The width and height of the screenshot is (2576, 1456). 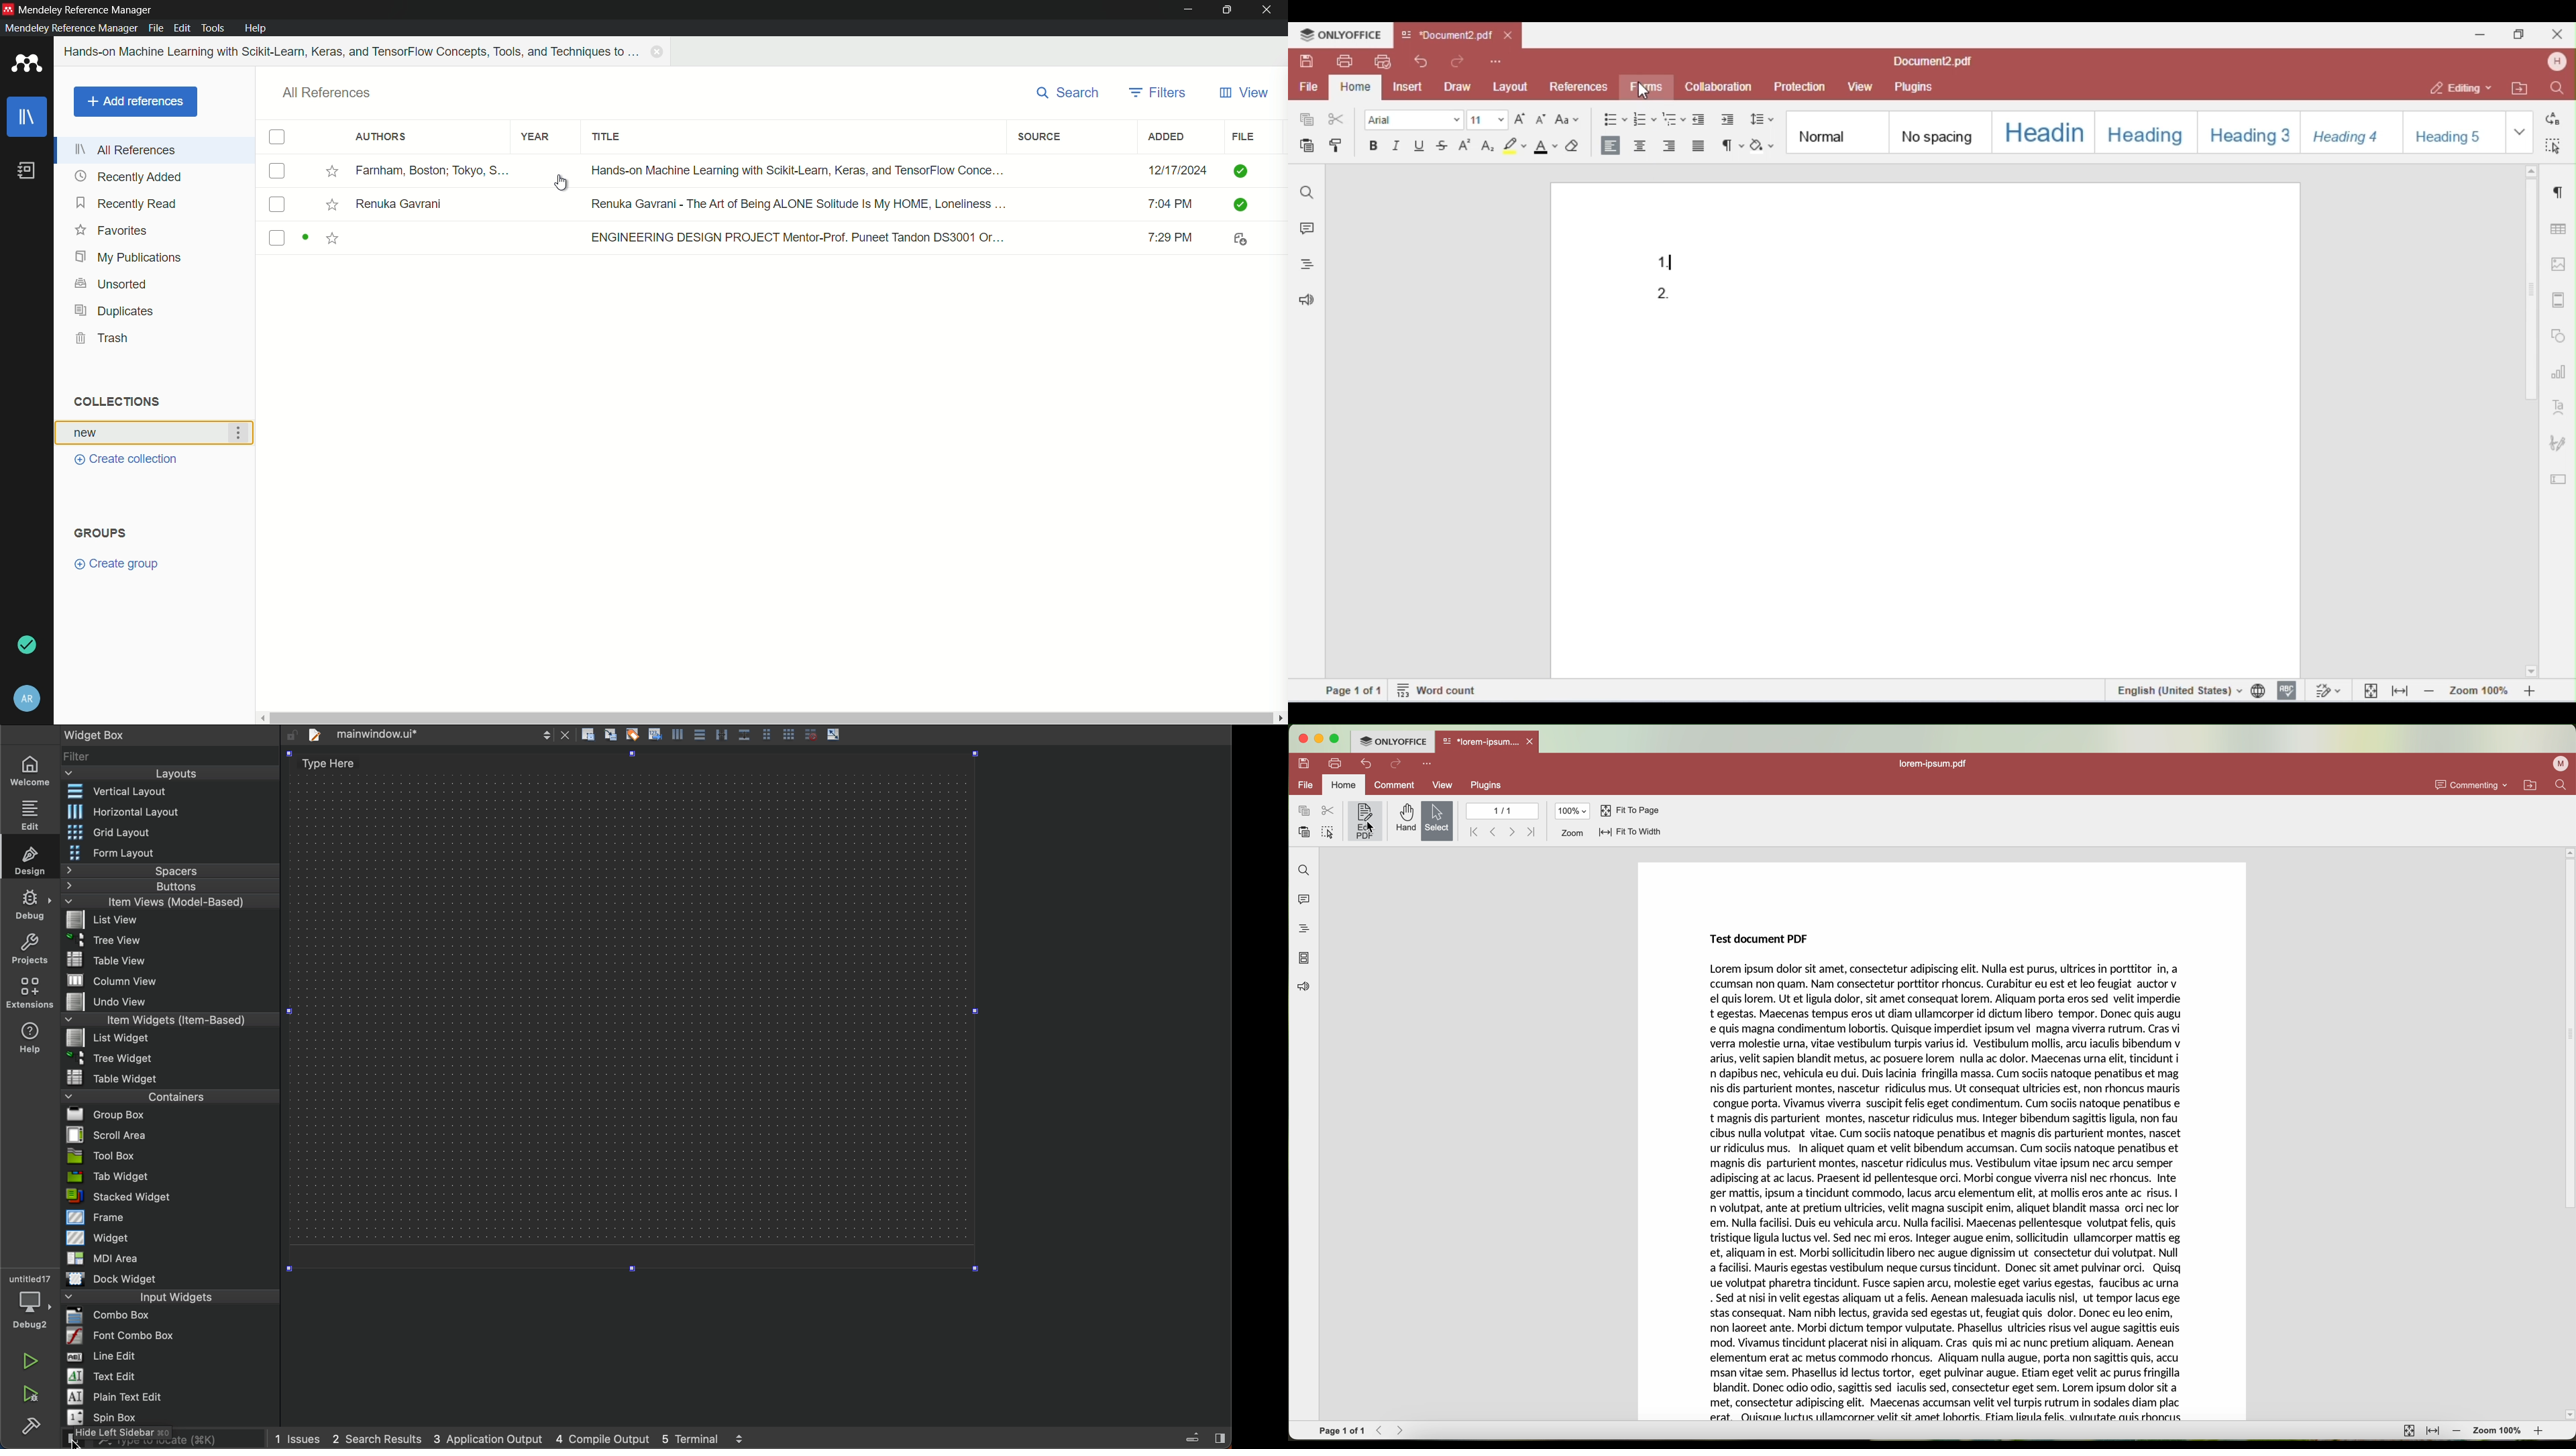 What do you see at coordinates (115, 832) in the screenshot?
I see `Grid Layout` at bounding box center [115, 832].